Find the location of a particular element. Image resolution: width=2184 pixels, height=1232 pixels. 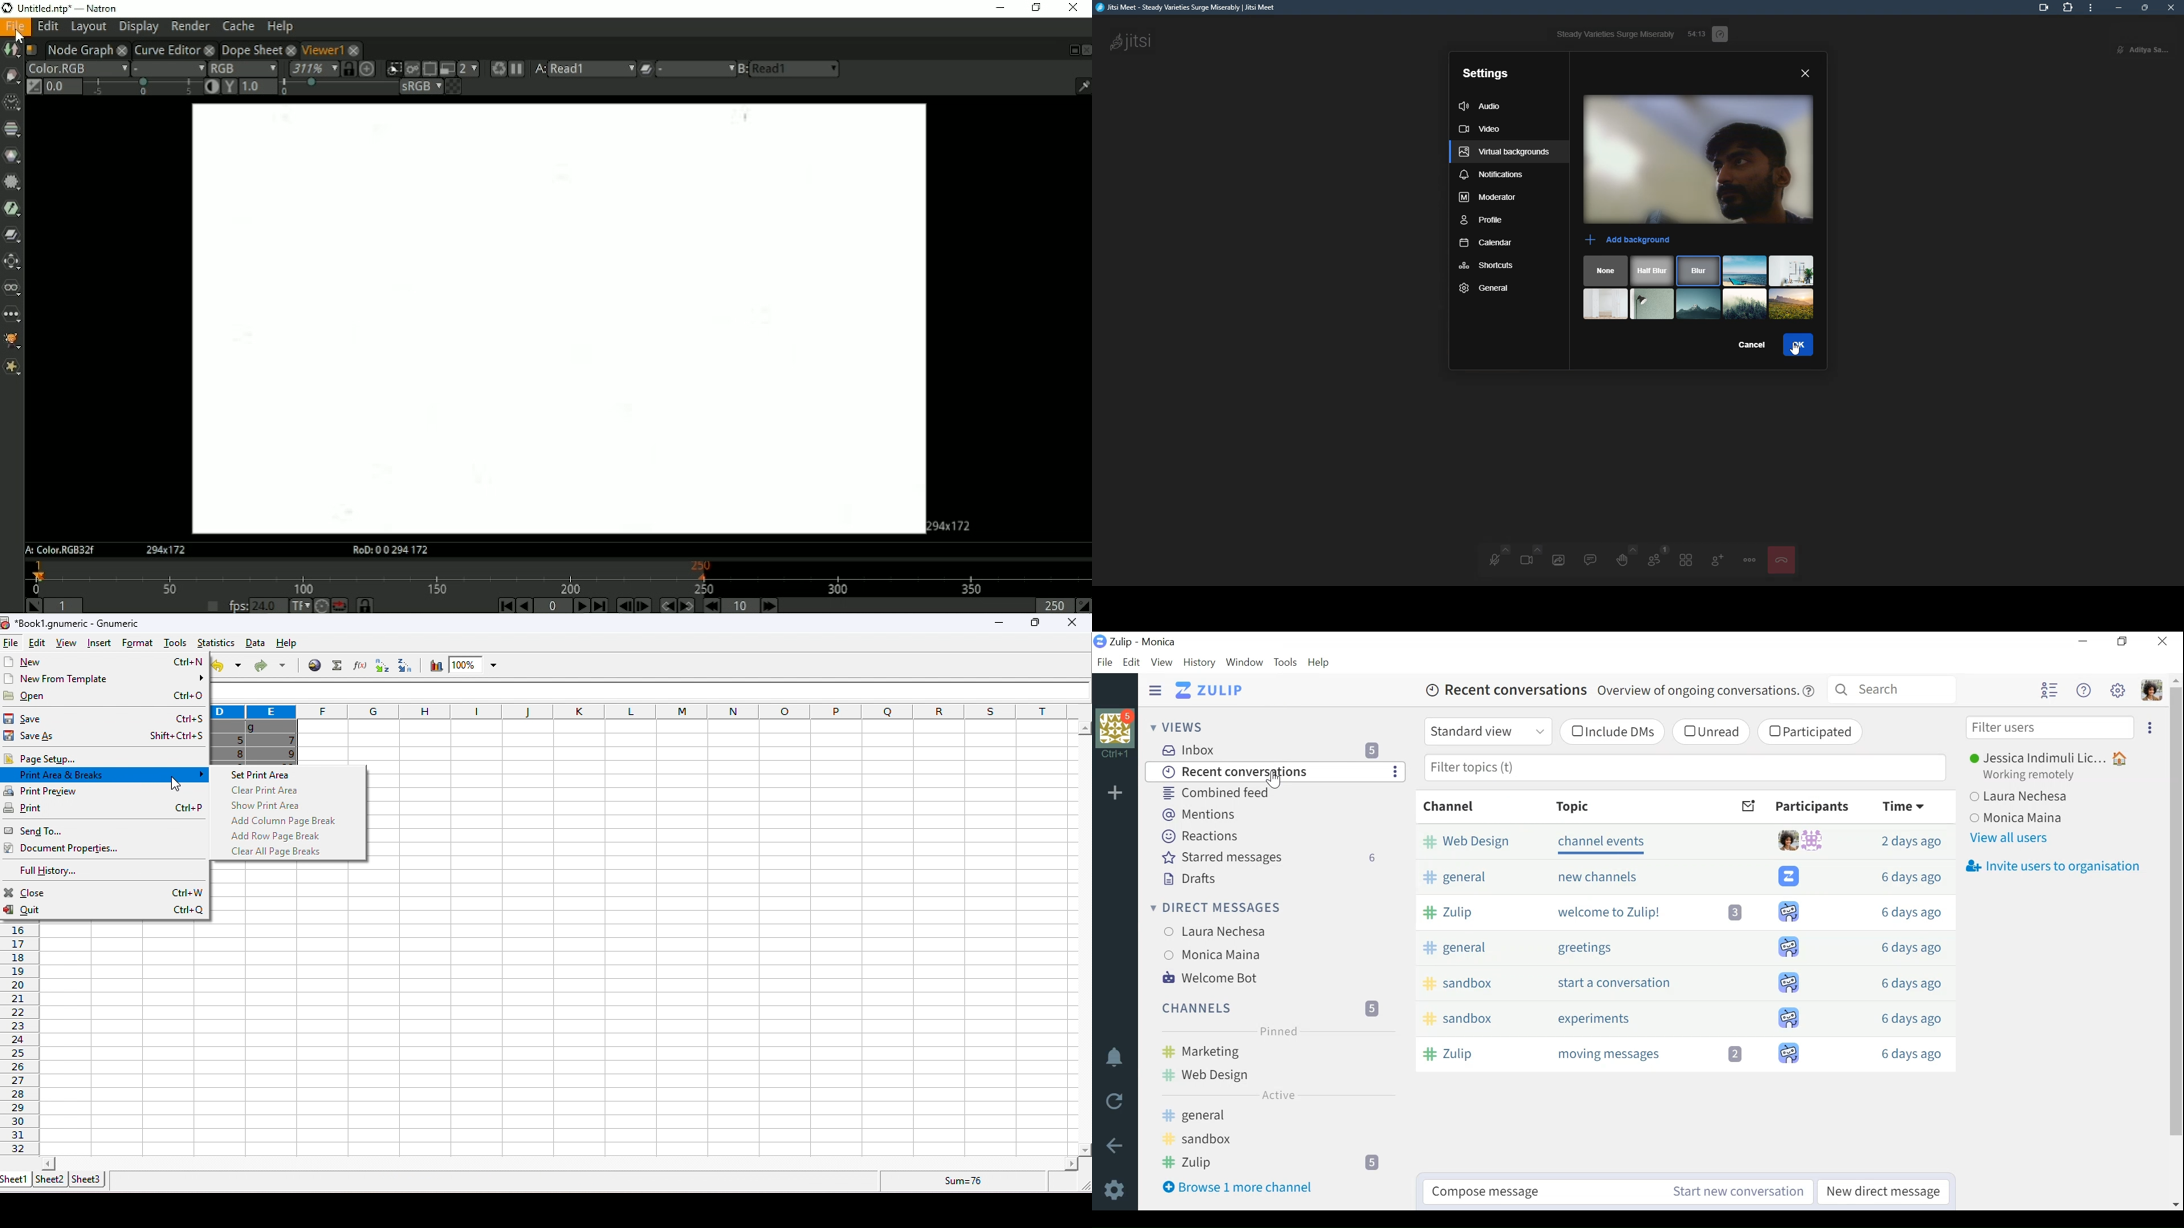

(un)check Participated is located at coordinates (1811, 733).